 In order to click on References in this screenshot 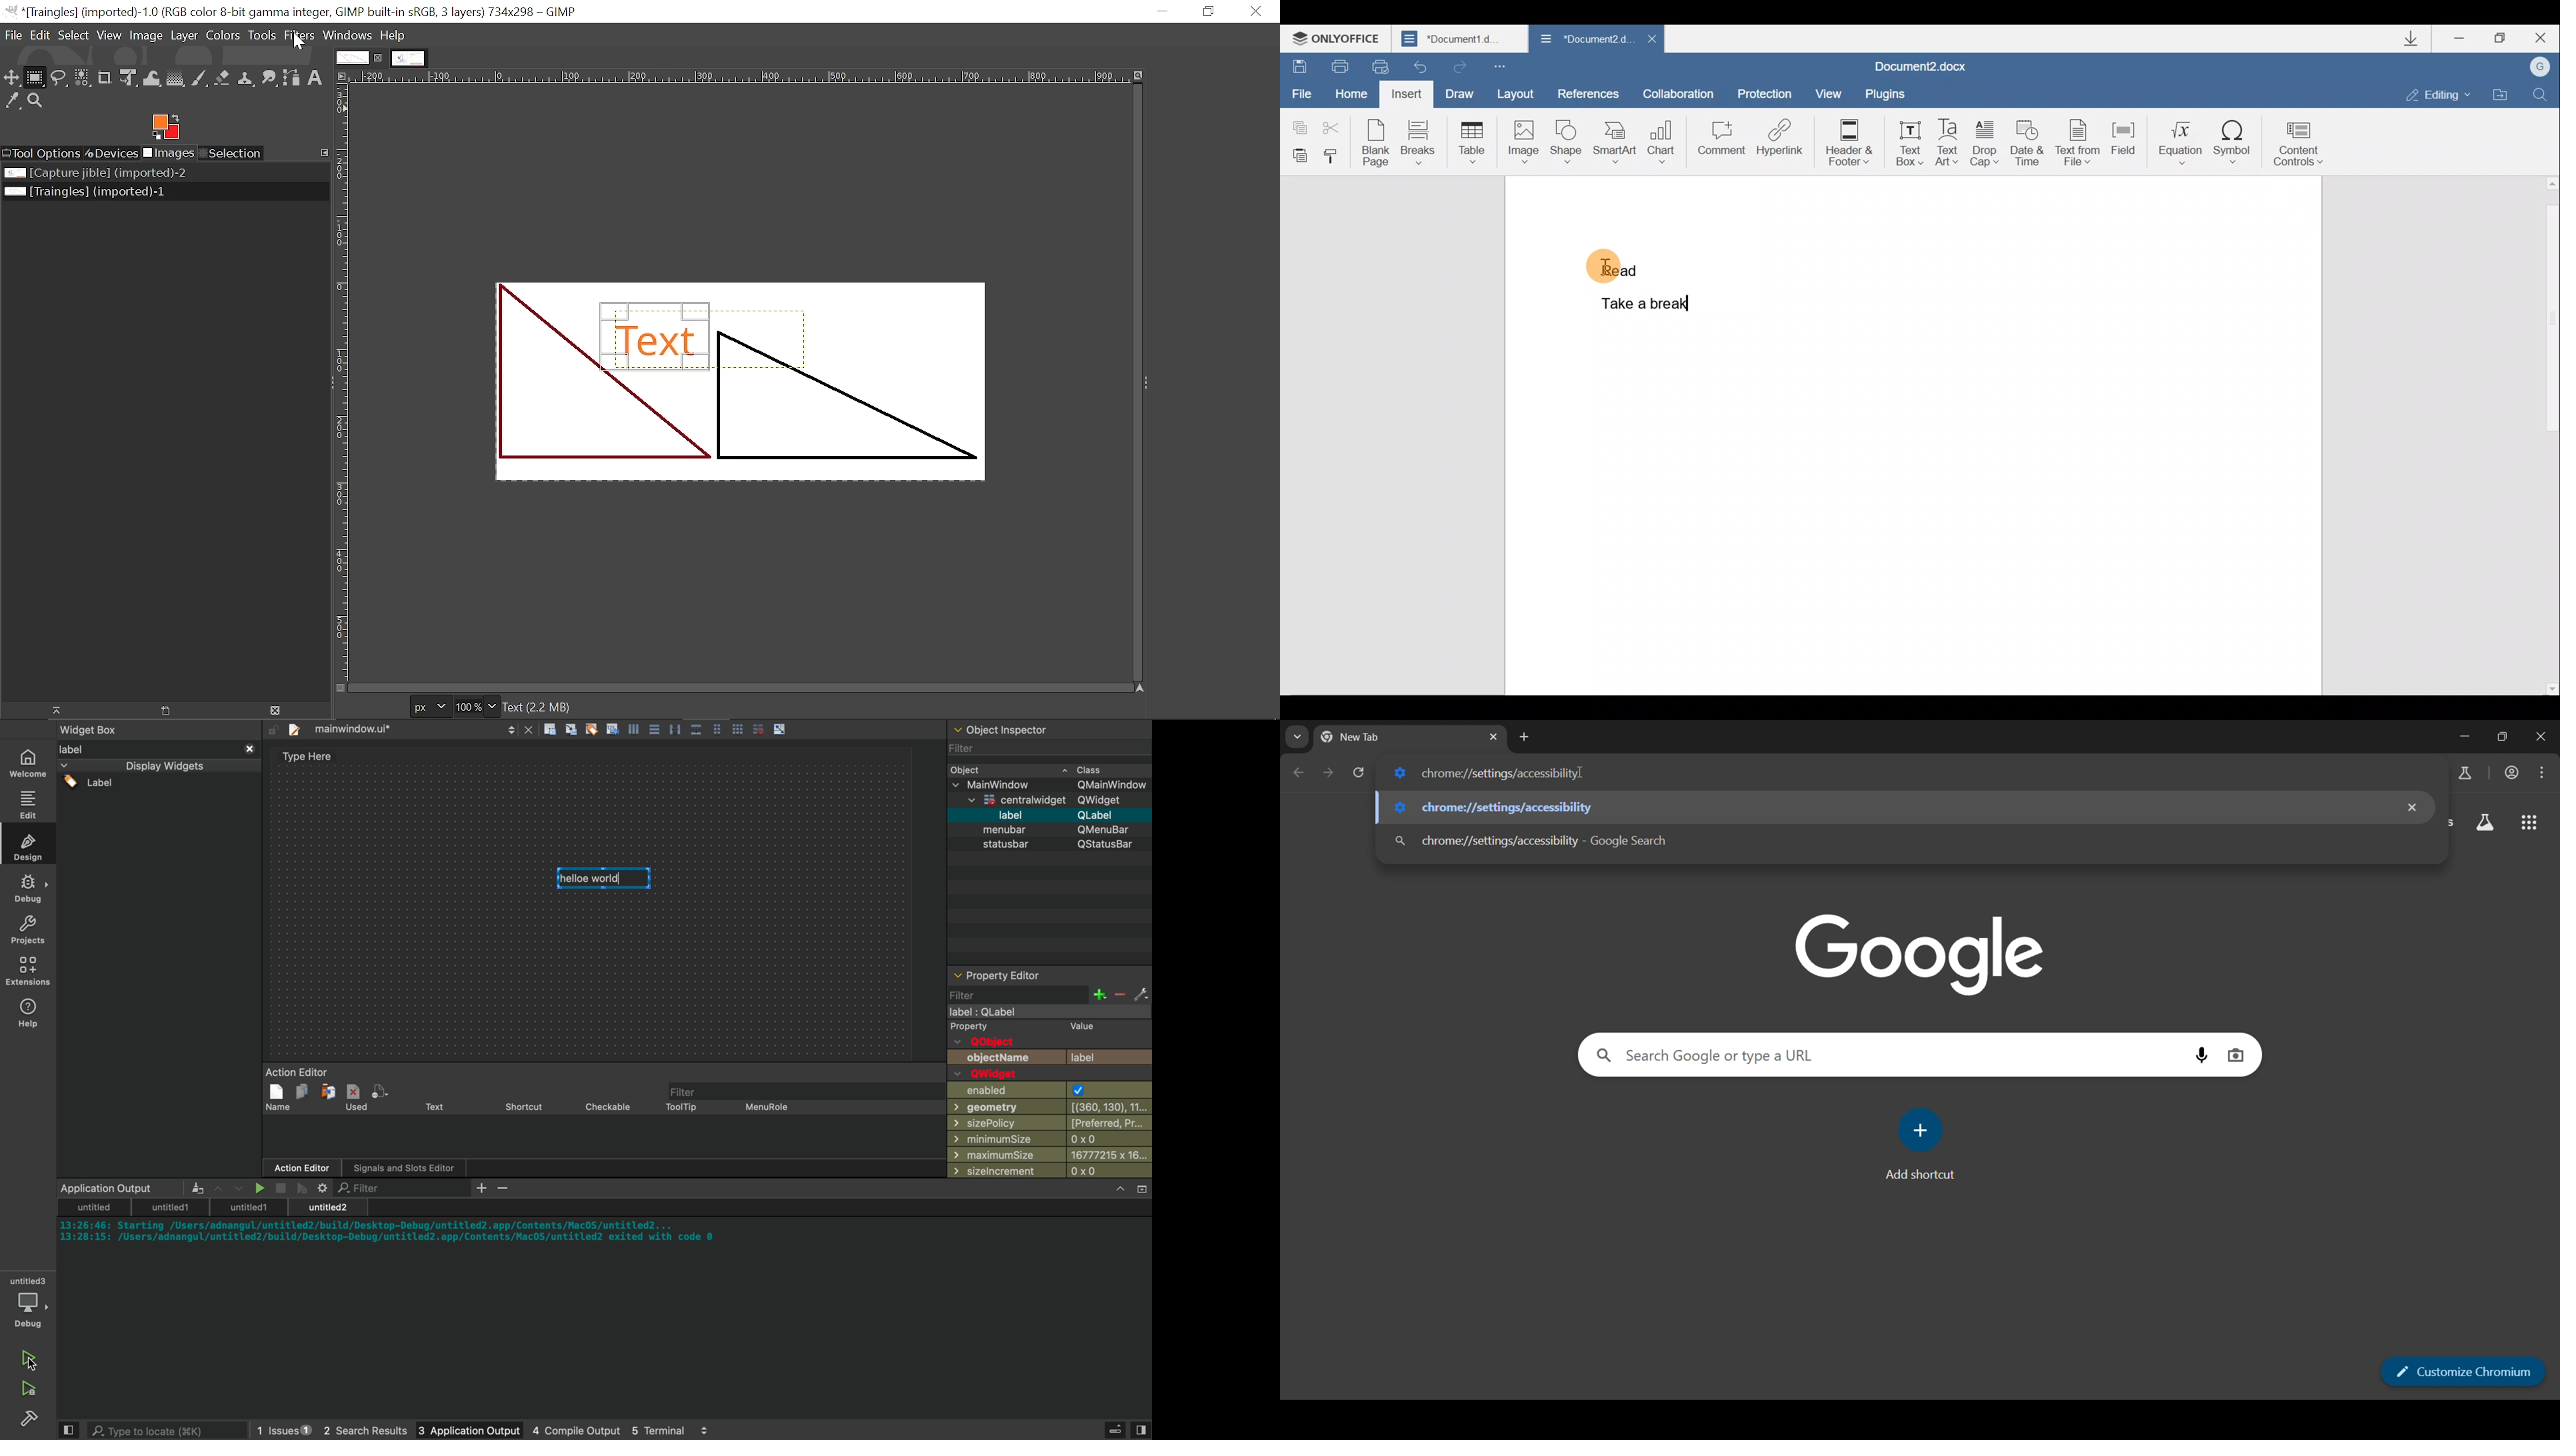, I will do `click(1589, 93)`.